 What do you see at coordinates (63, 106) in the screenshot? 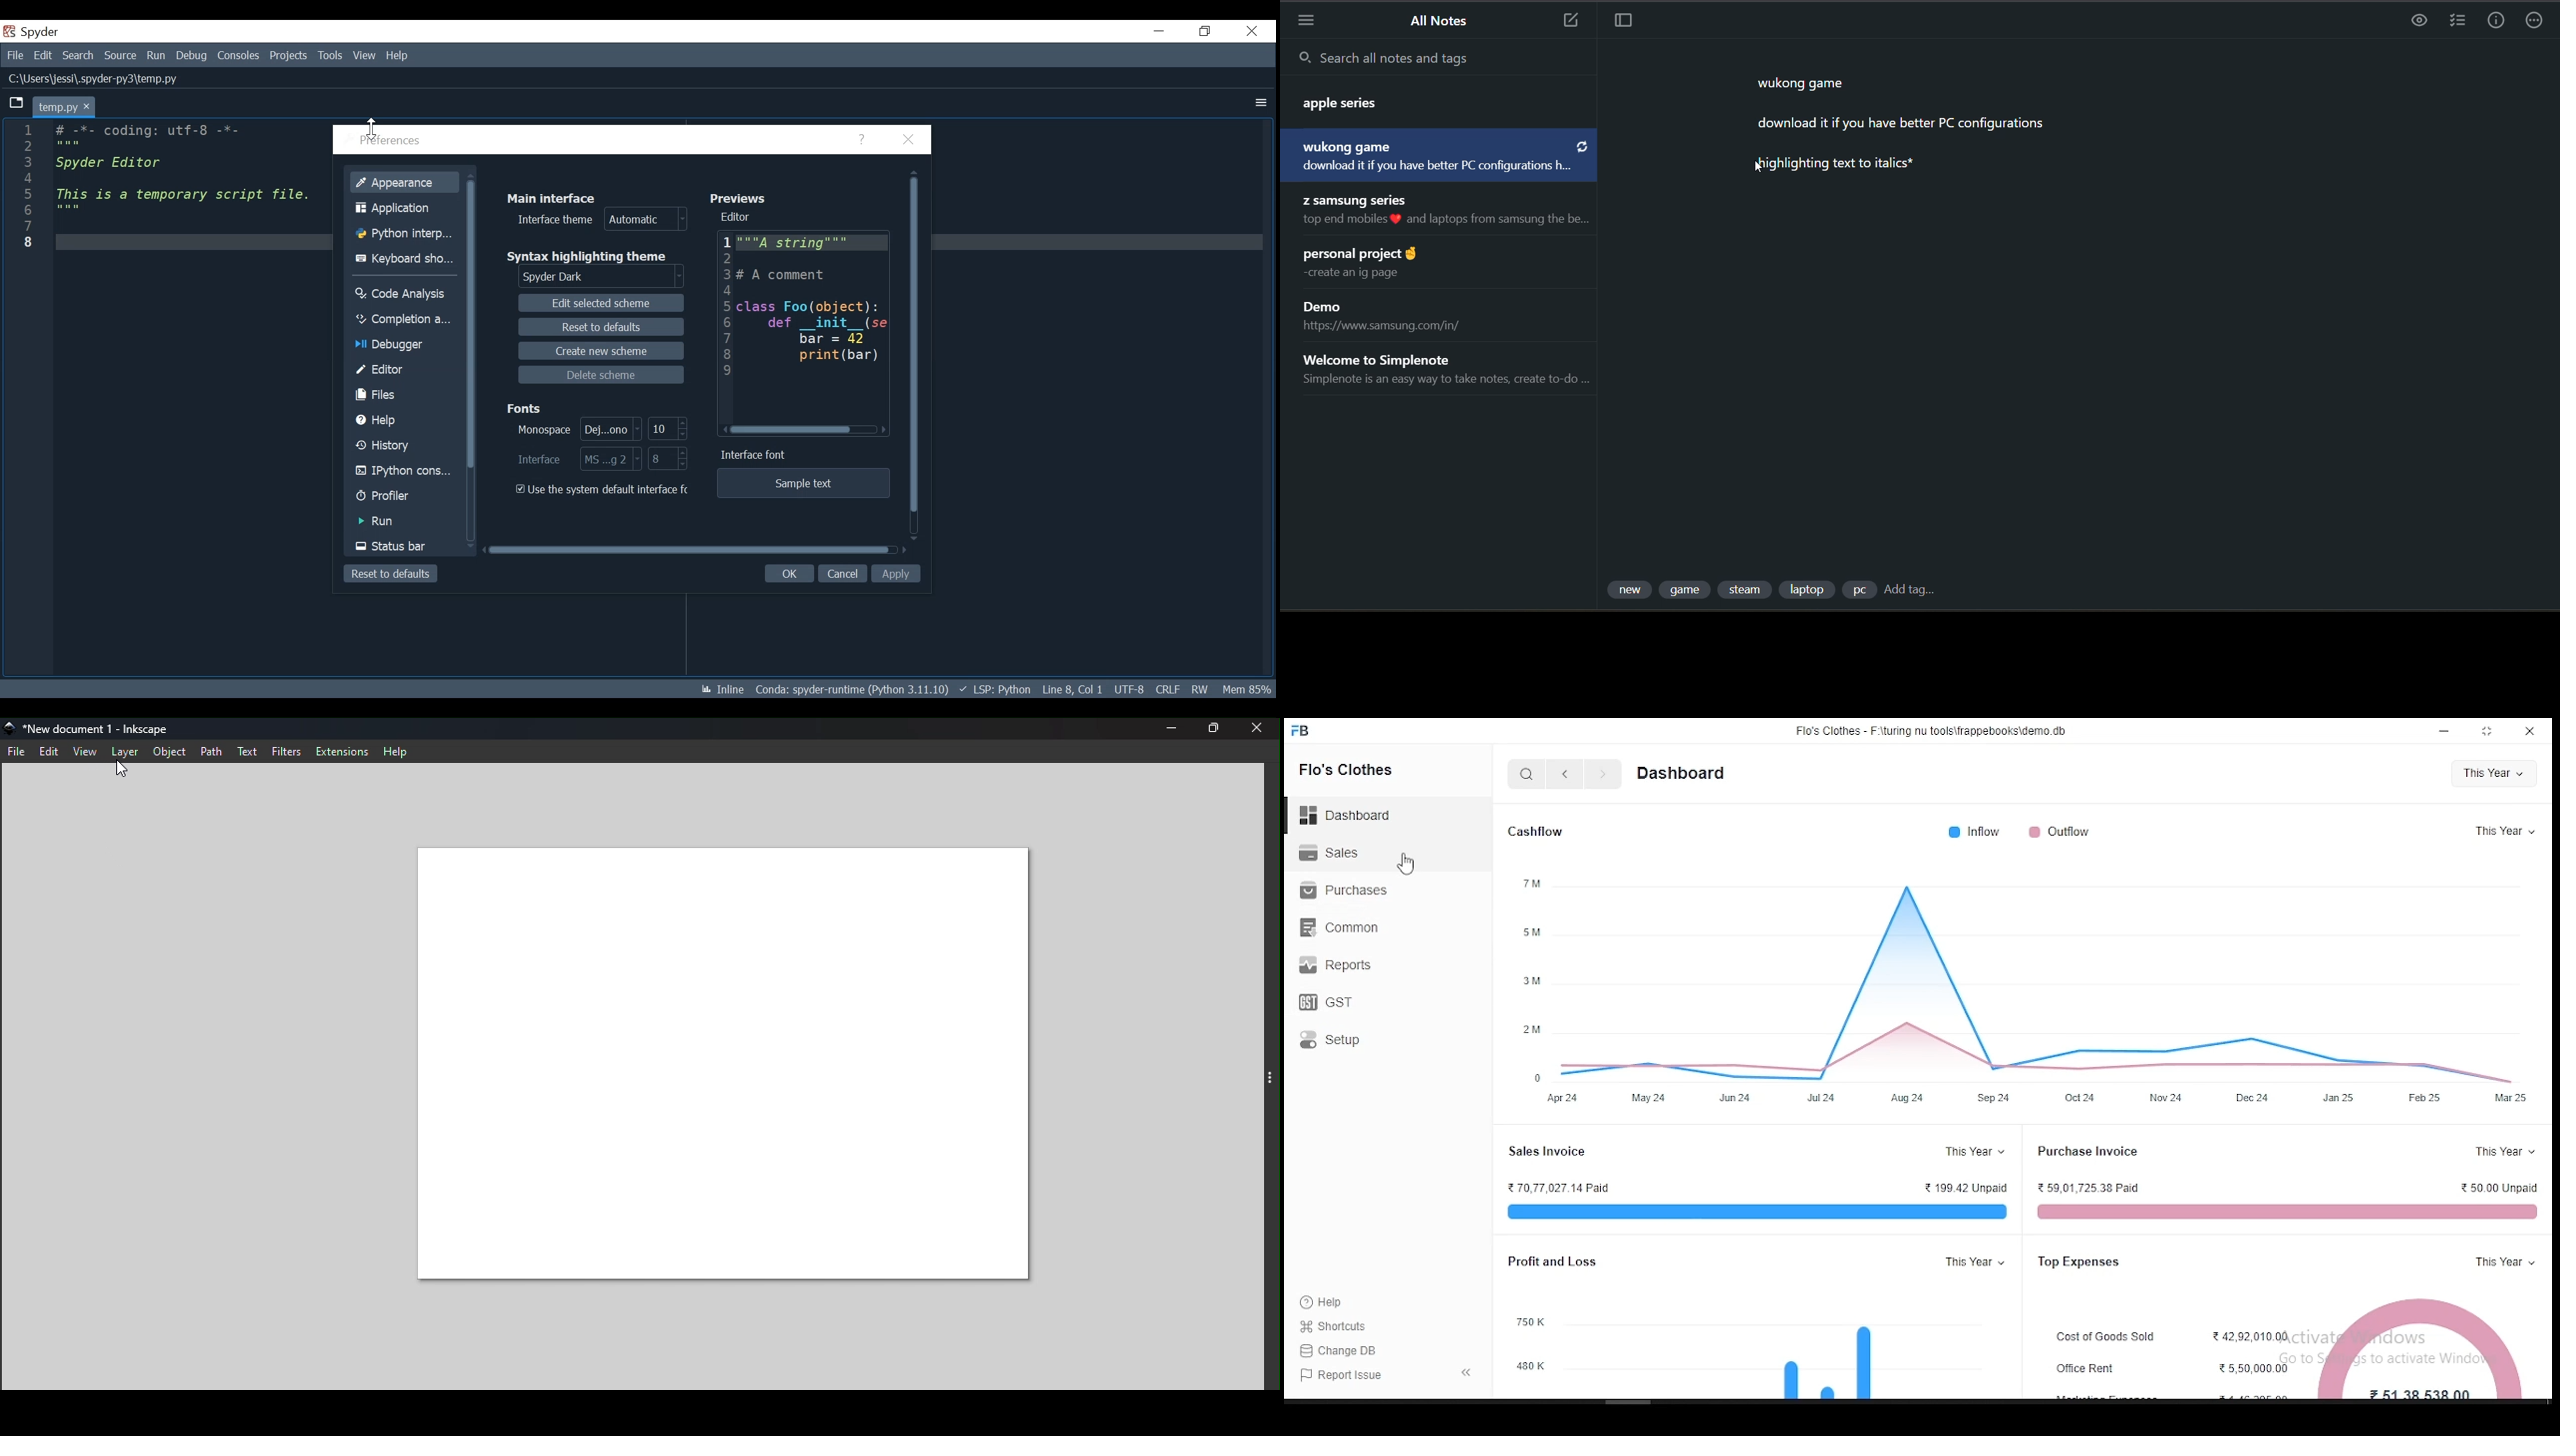
I see `Current Tab` at bounding box center [63, 106].